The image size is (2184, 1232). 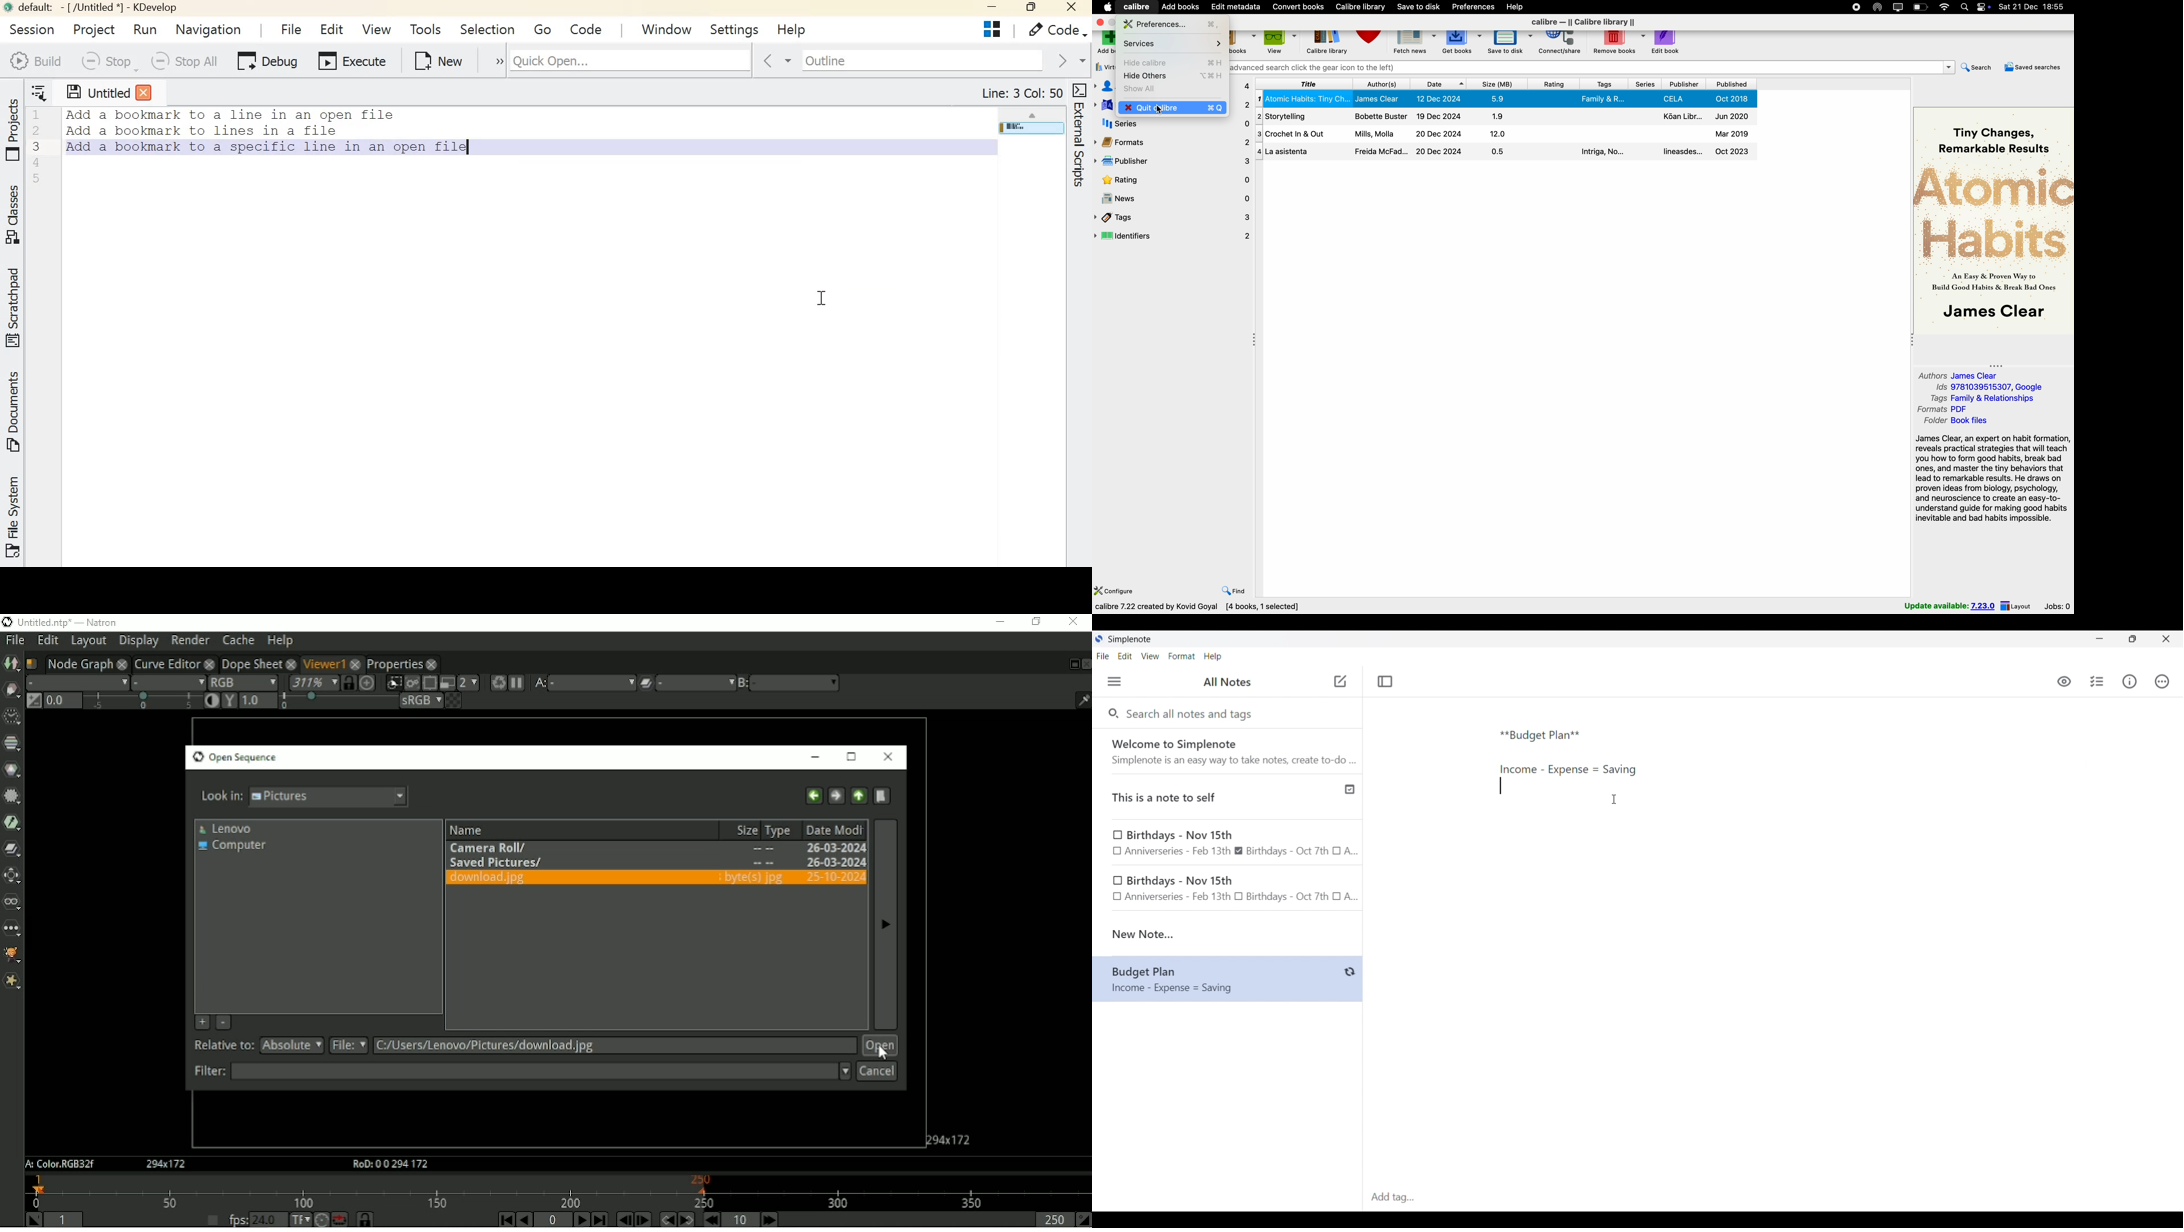 What do you see at coordinates (2166, 638) in the screenshot?
I see `Close interface` at bounding box center [2166, 638].